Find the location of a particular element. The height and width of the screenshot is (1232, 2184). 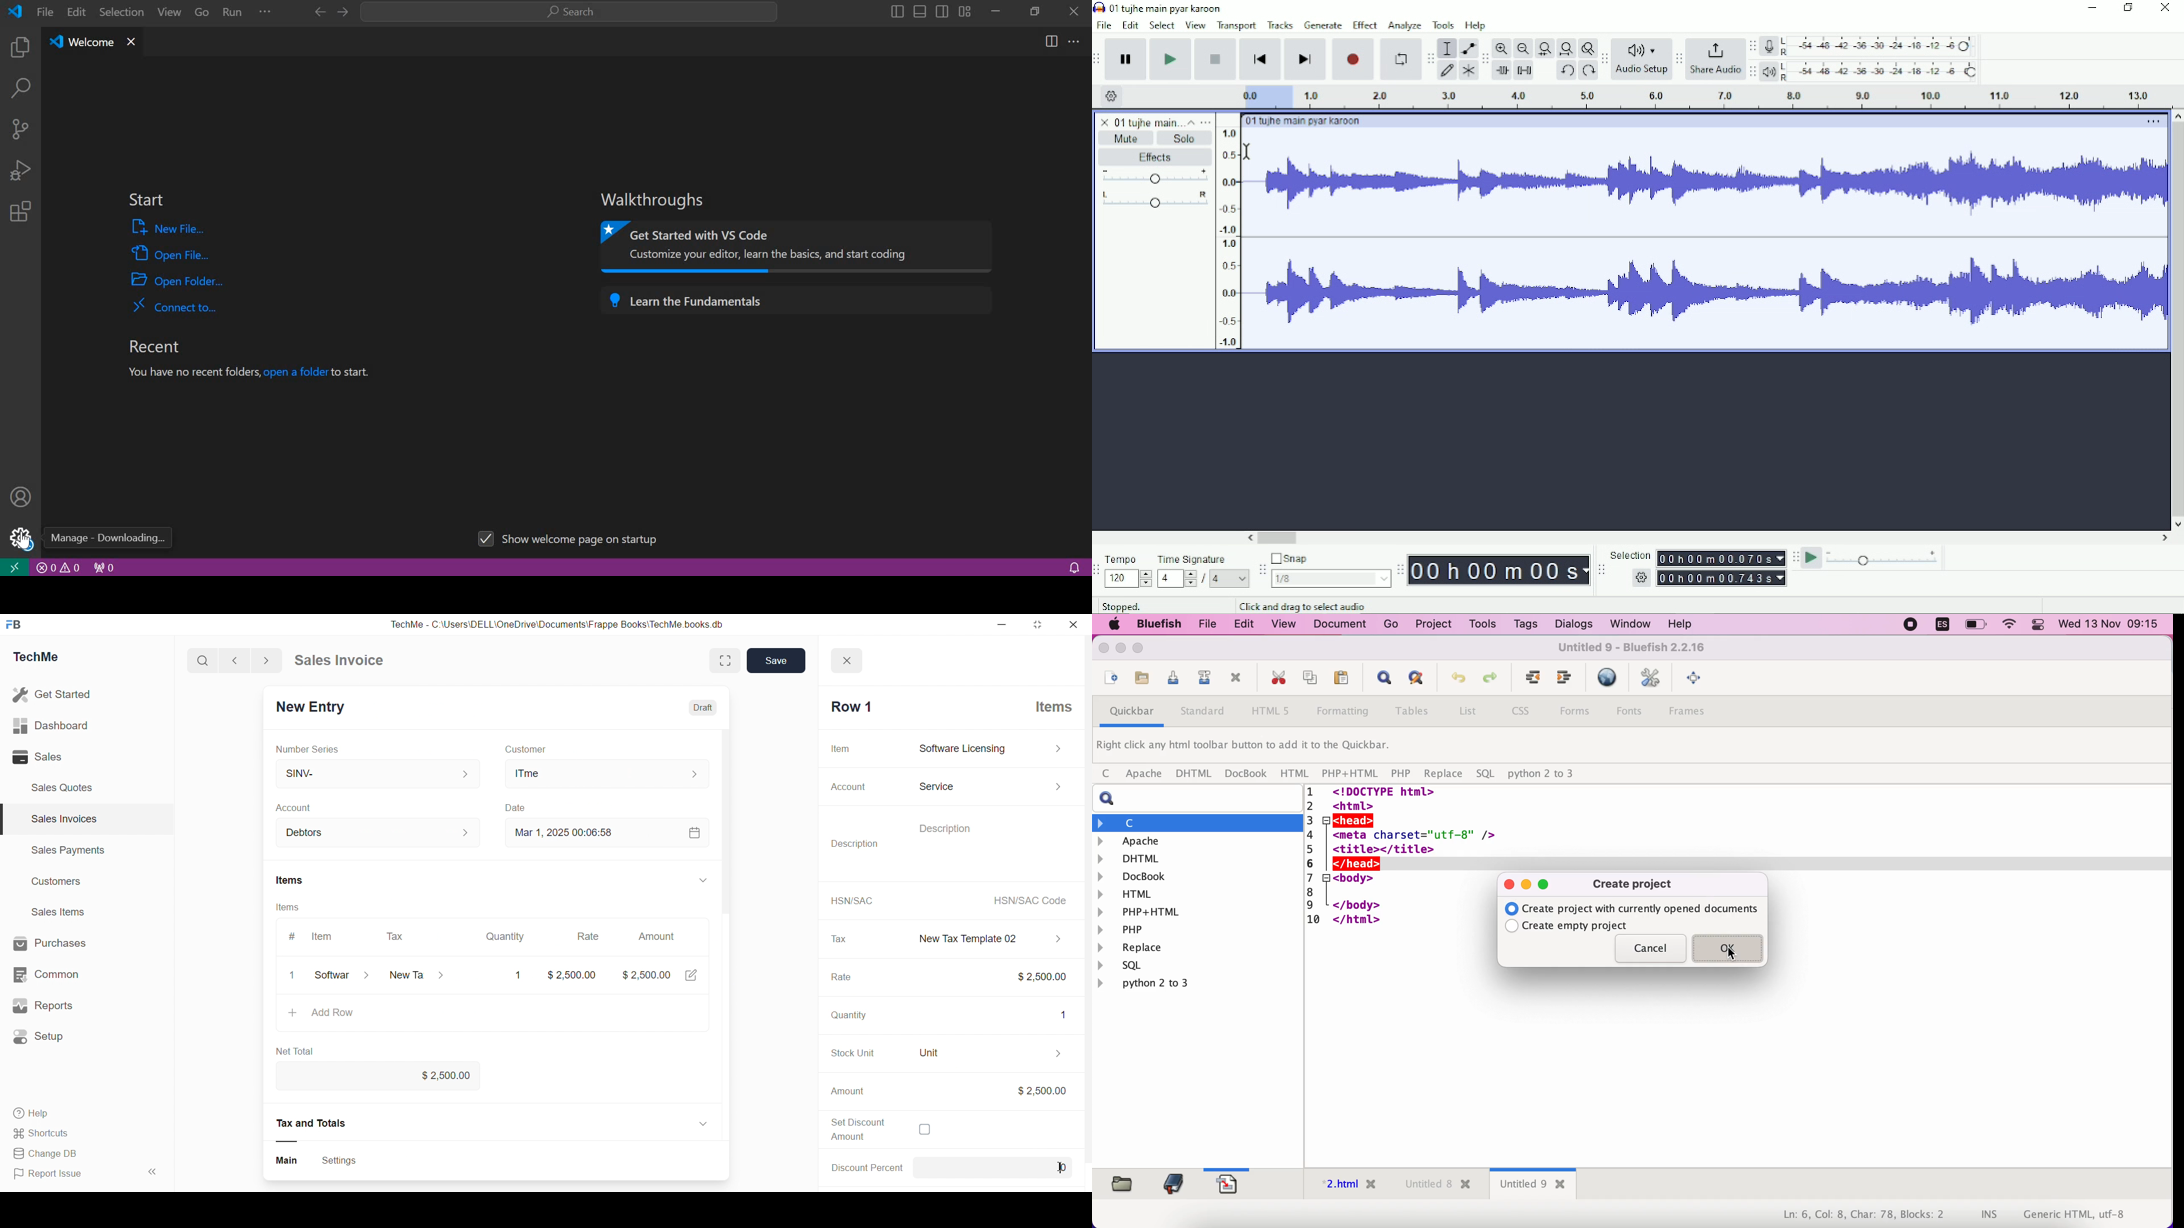

quickbar is located at coordinates (1129, 714).